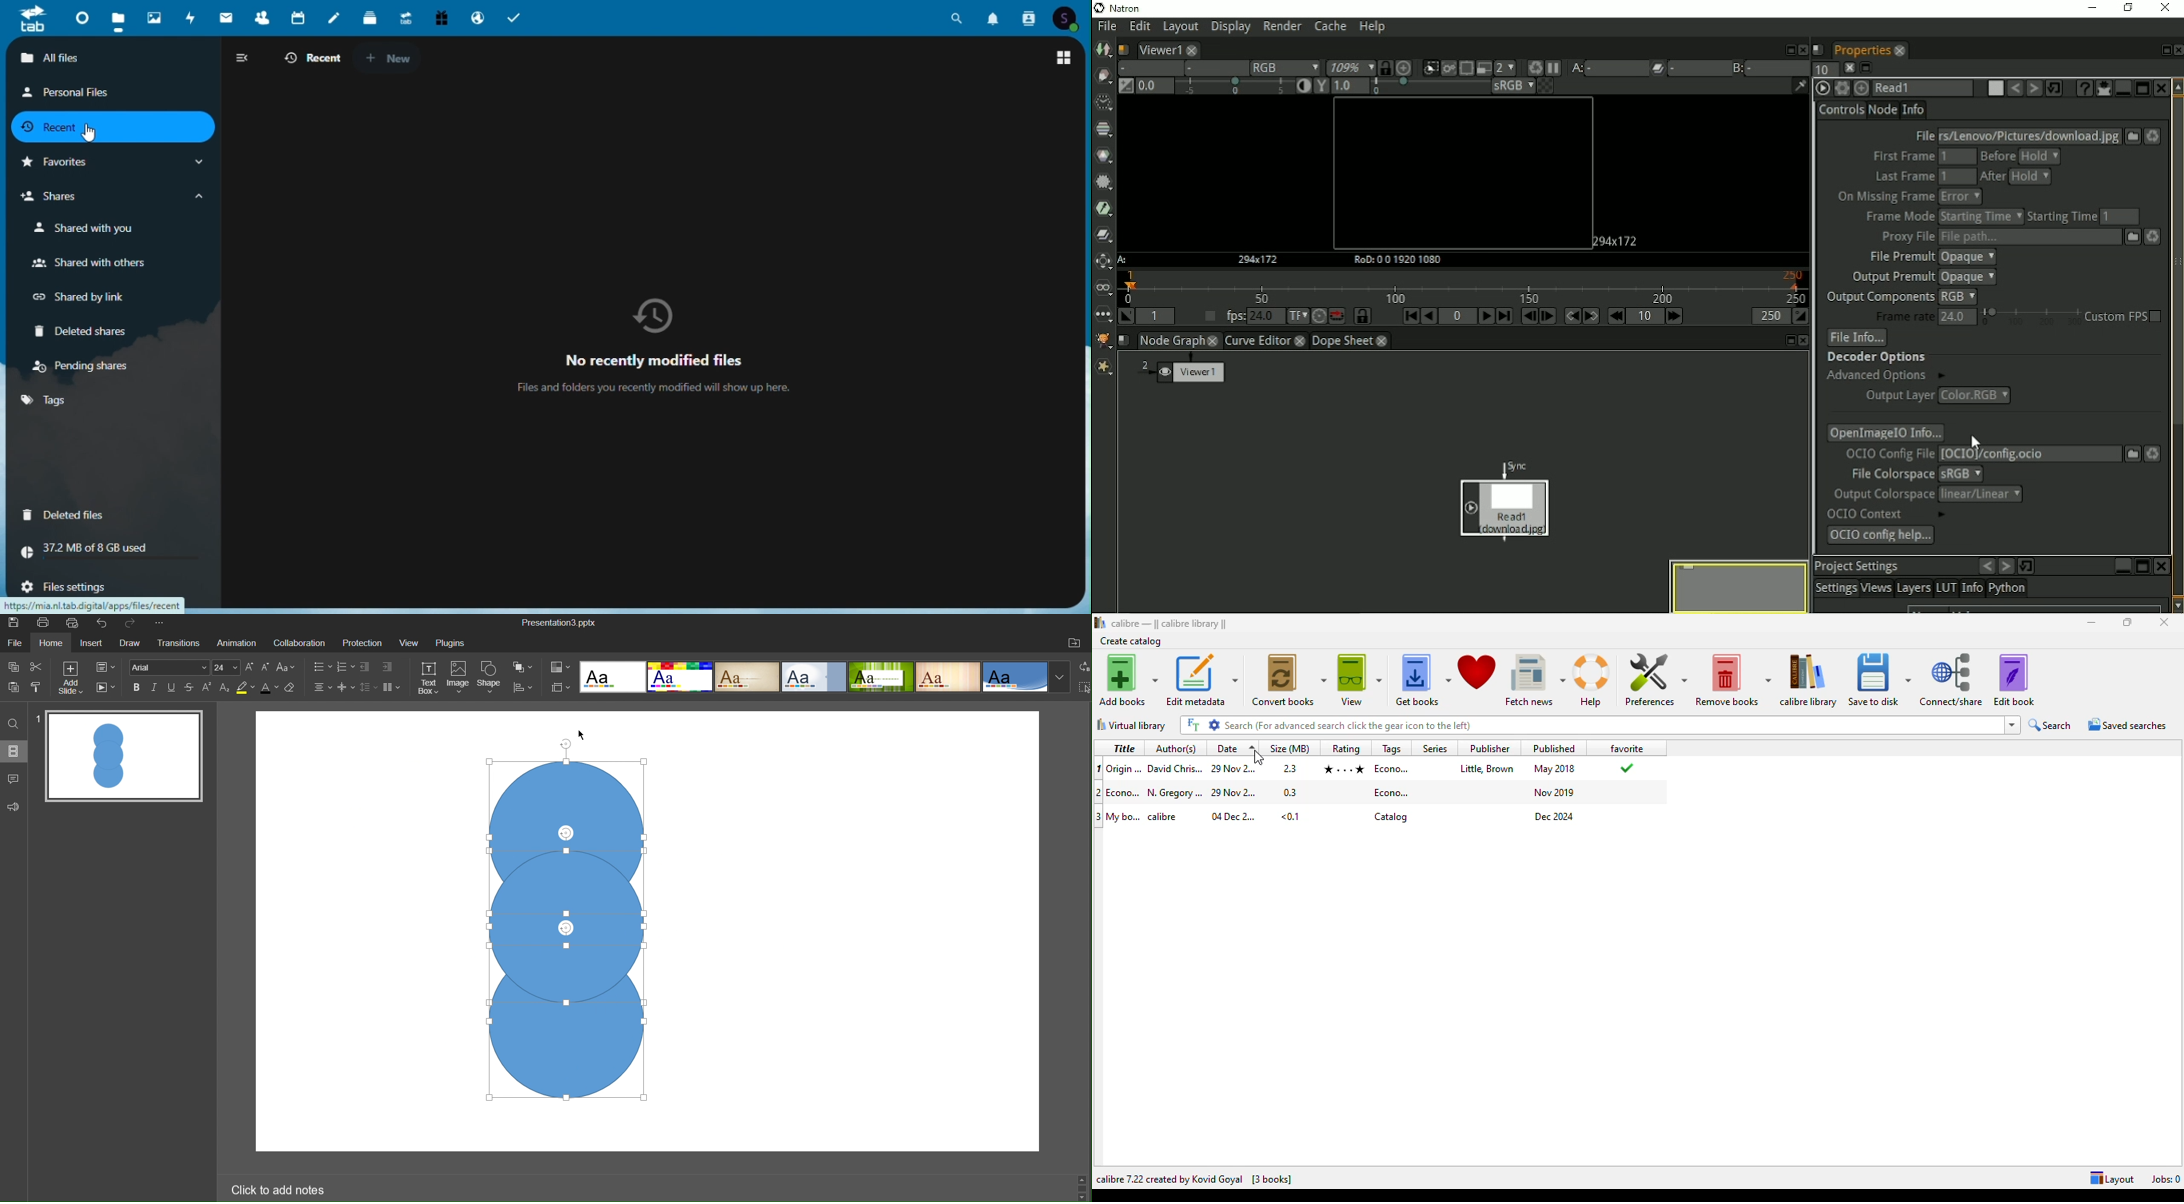  What do you see at coordinates (263, 17) in the screenshot?
I see `contacts` at bounding box center [263, 17].